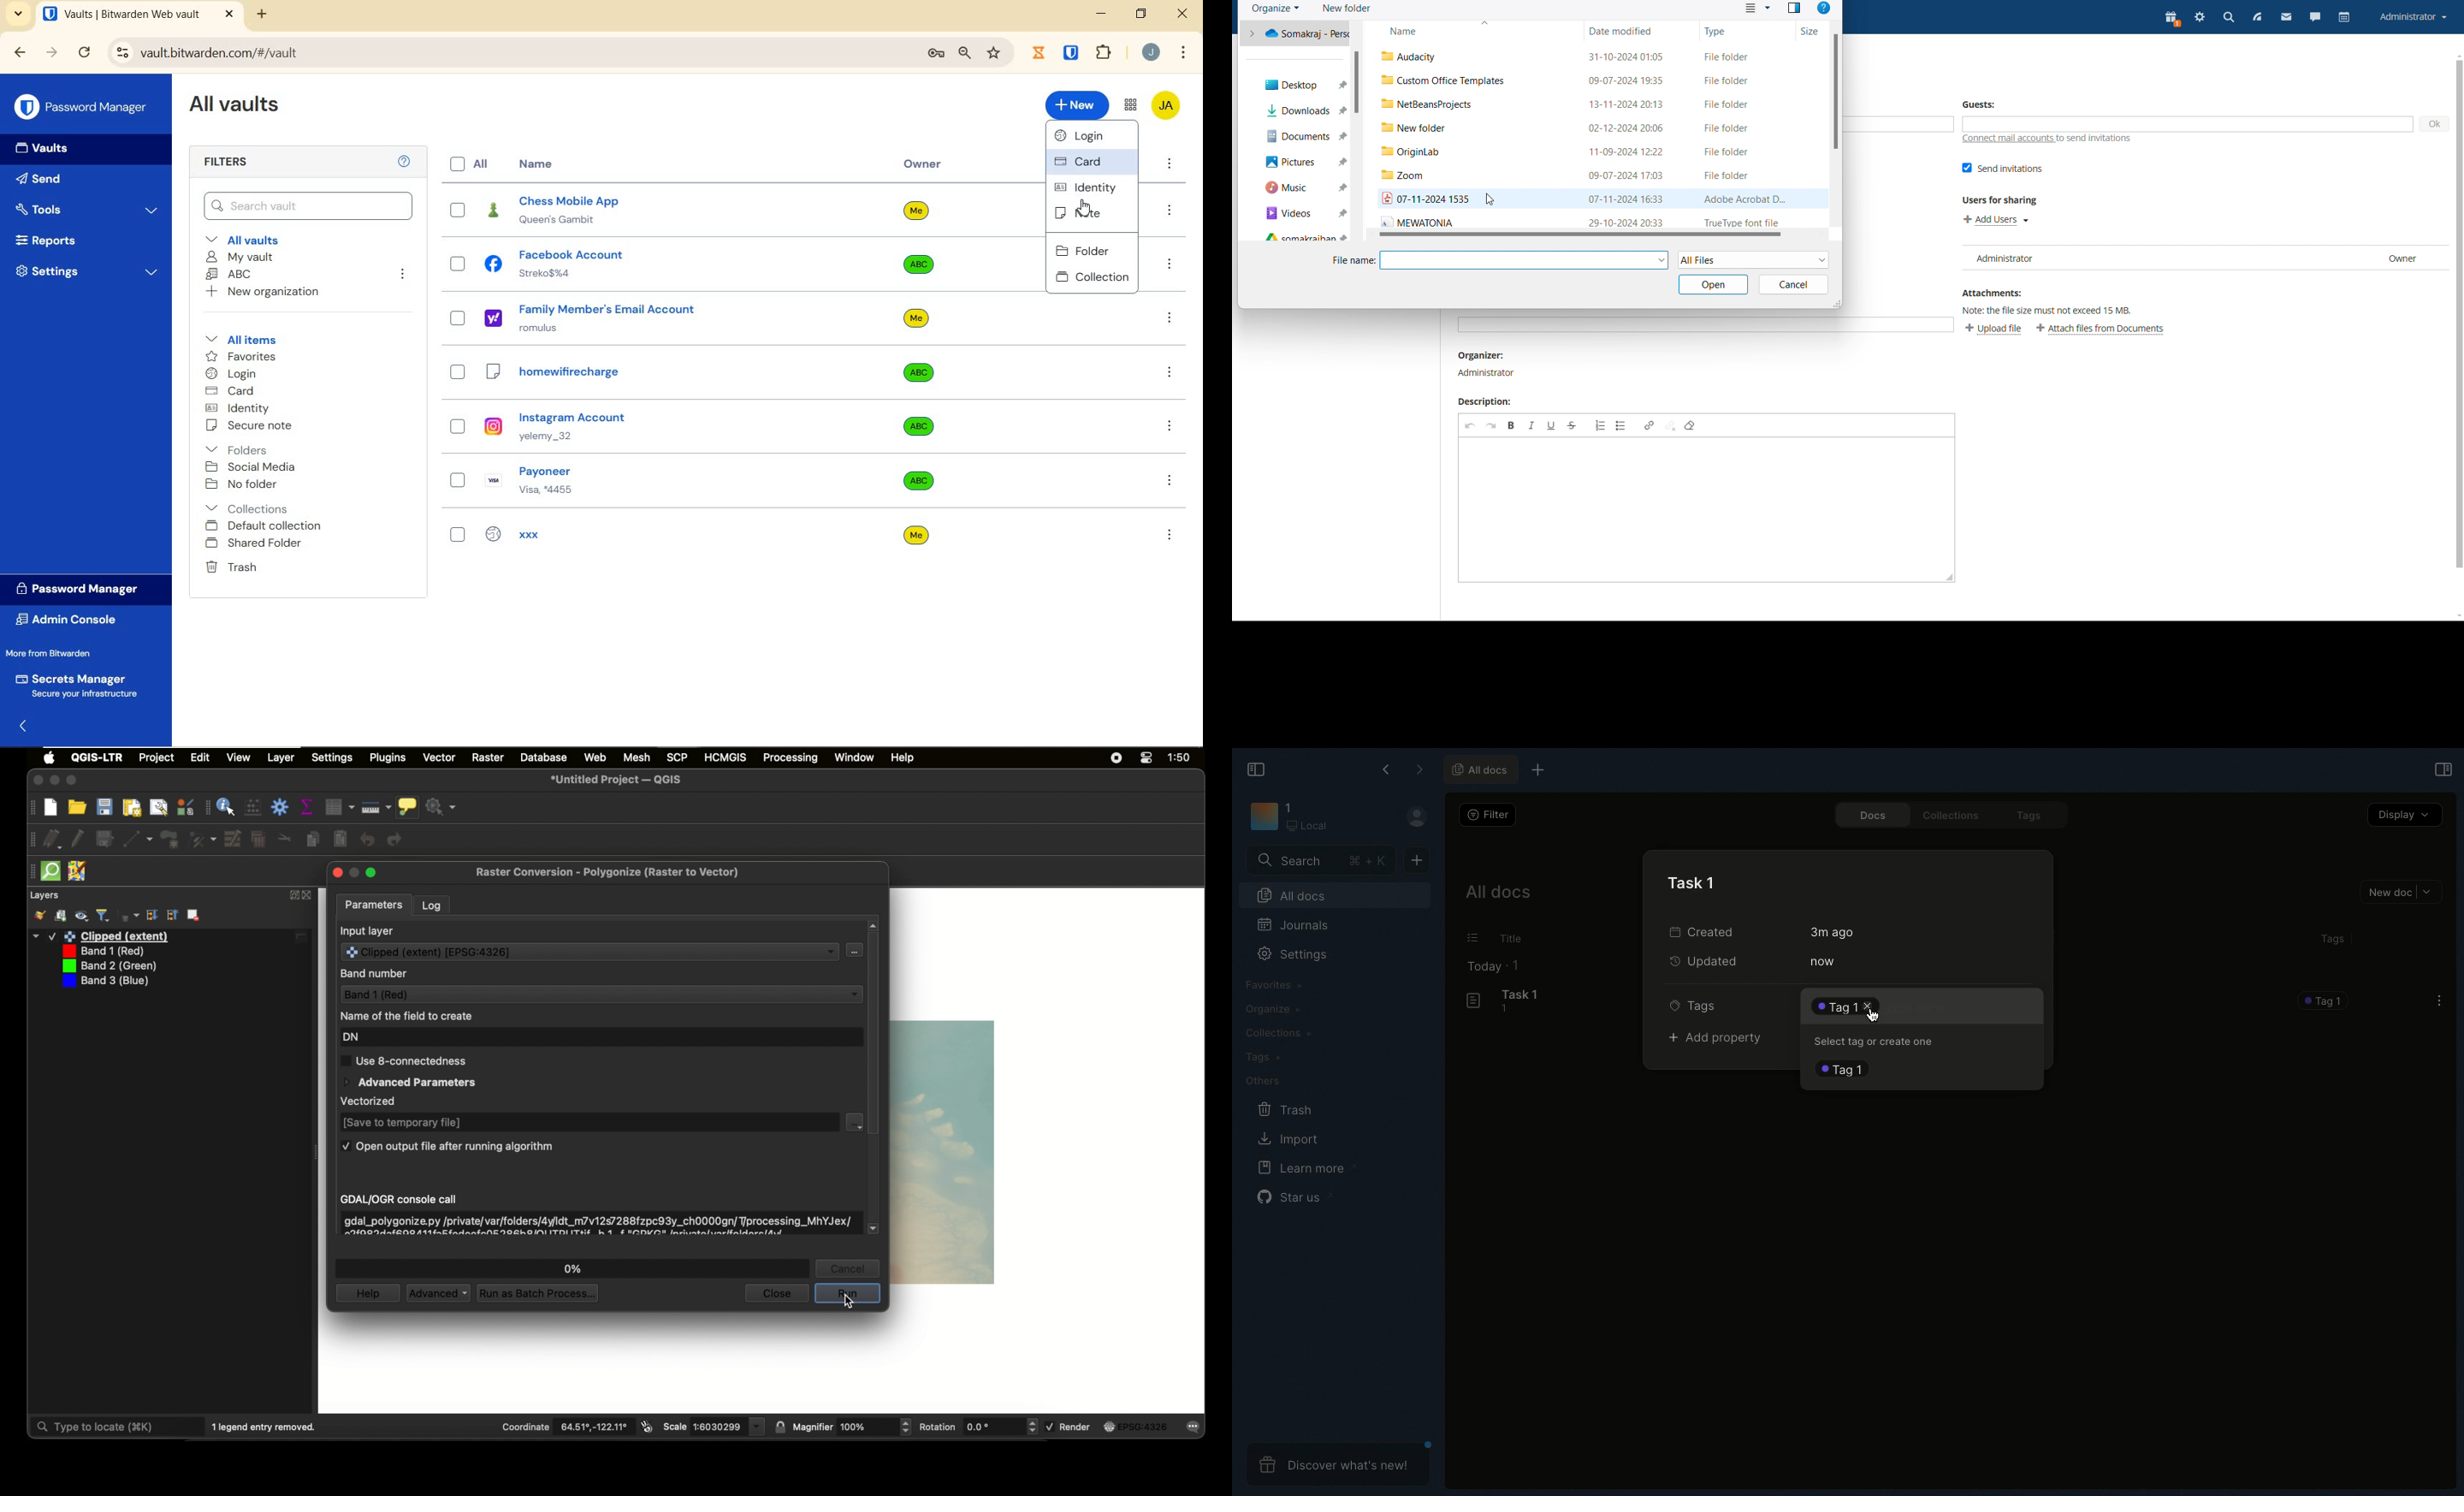 This screenshot has height=1512, width=2464. I want to click on Select tag or create one, so click(1879, 1040).